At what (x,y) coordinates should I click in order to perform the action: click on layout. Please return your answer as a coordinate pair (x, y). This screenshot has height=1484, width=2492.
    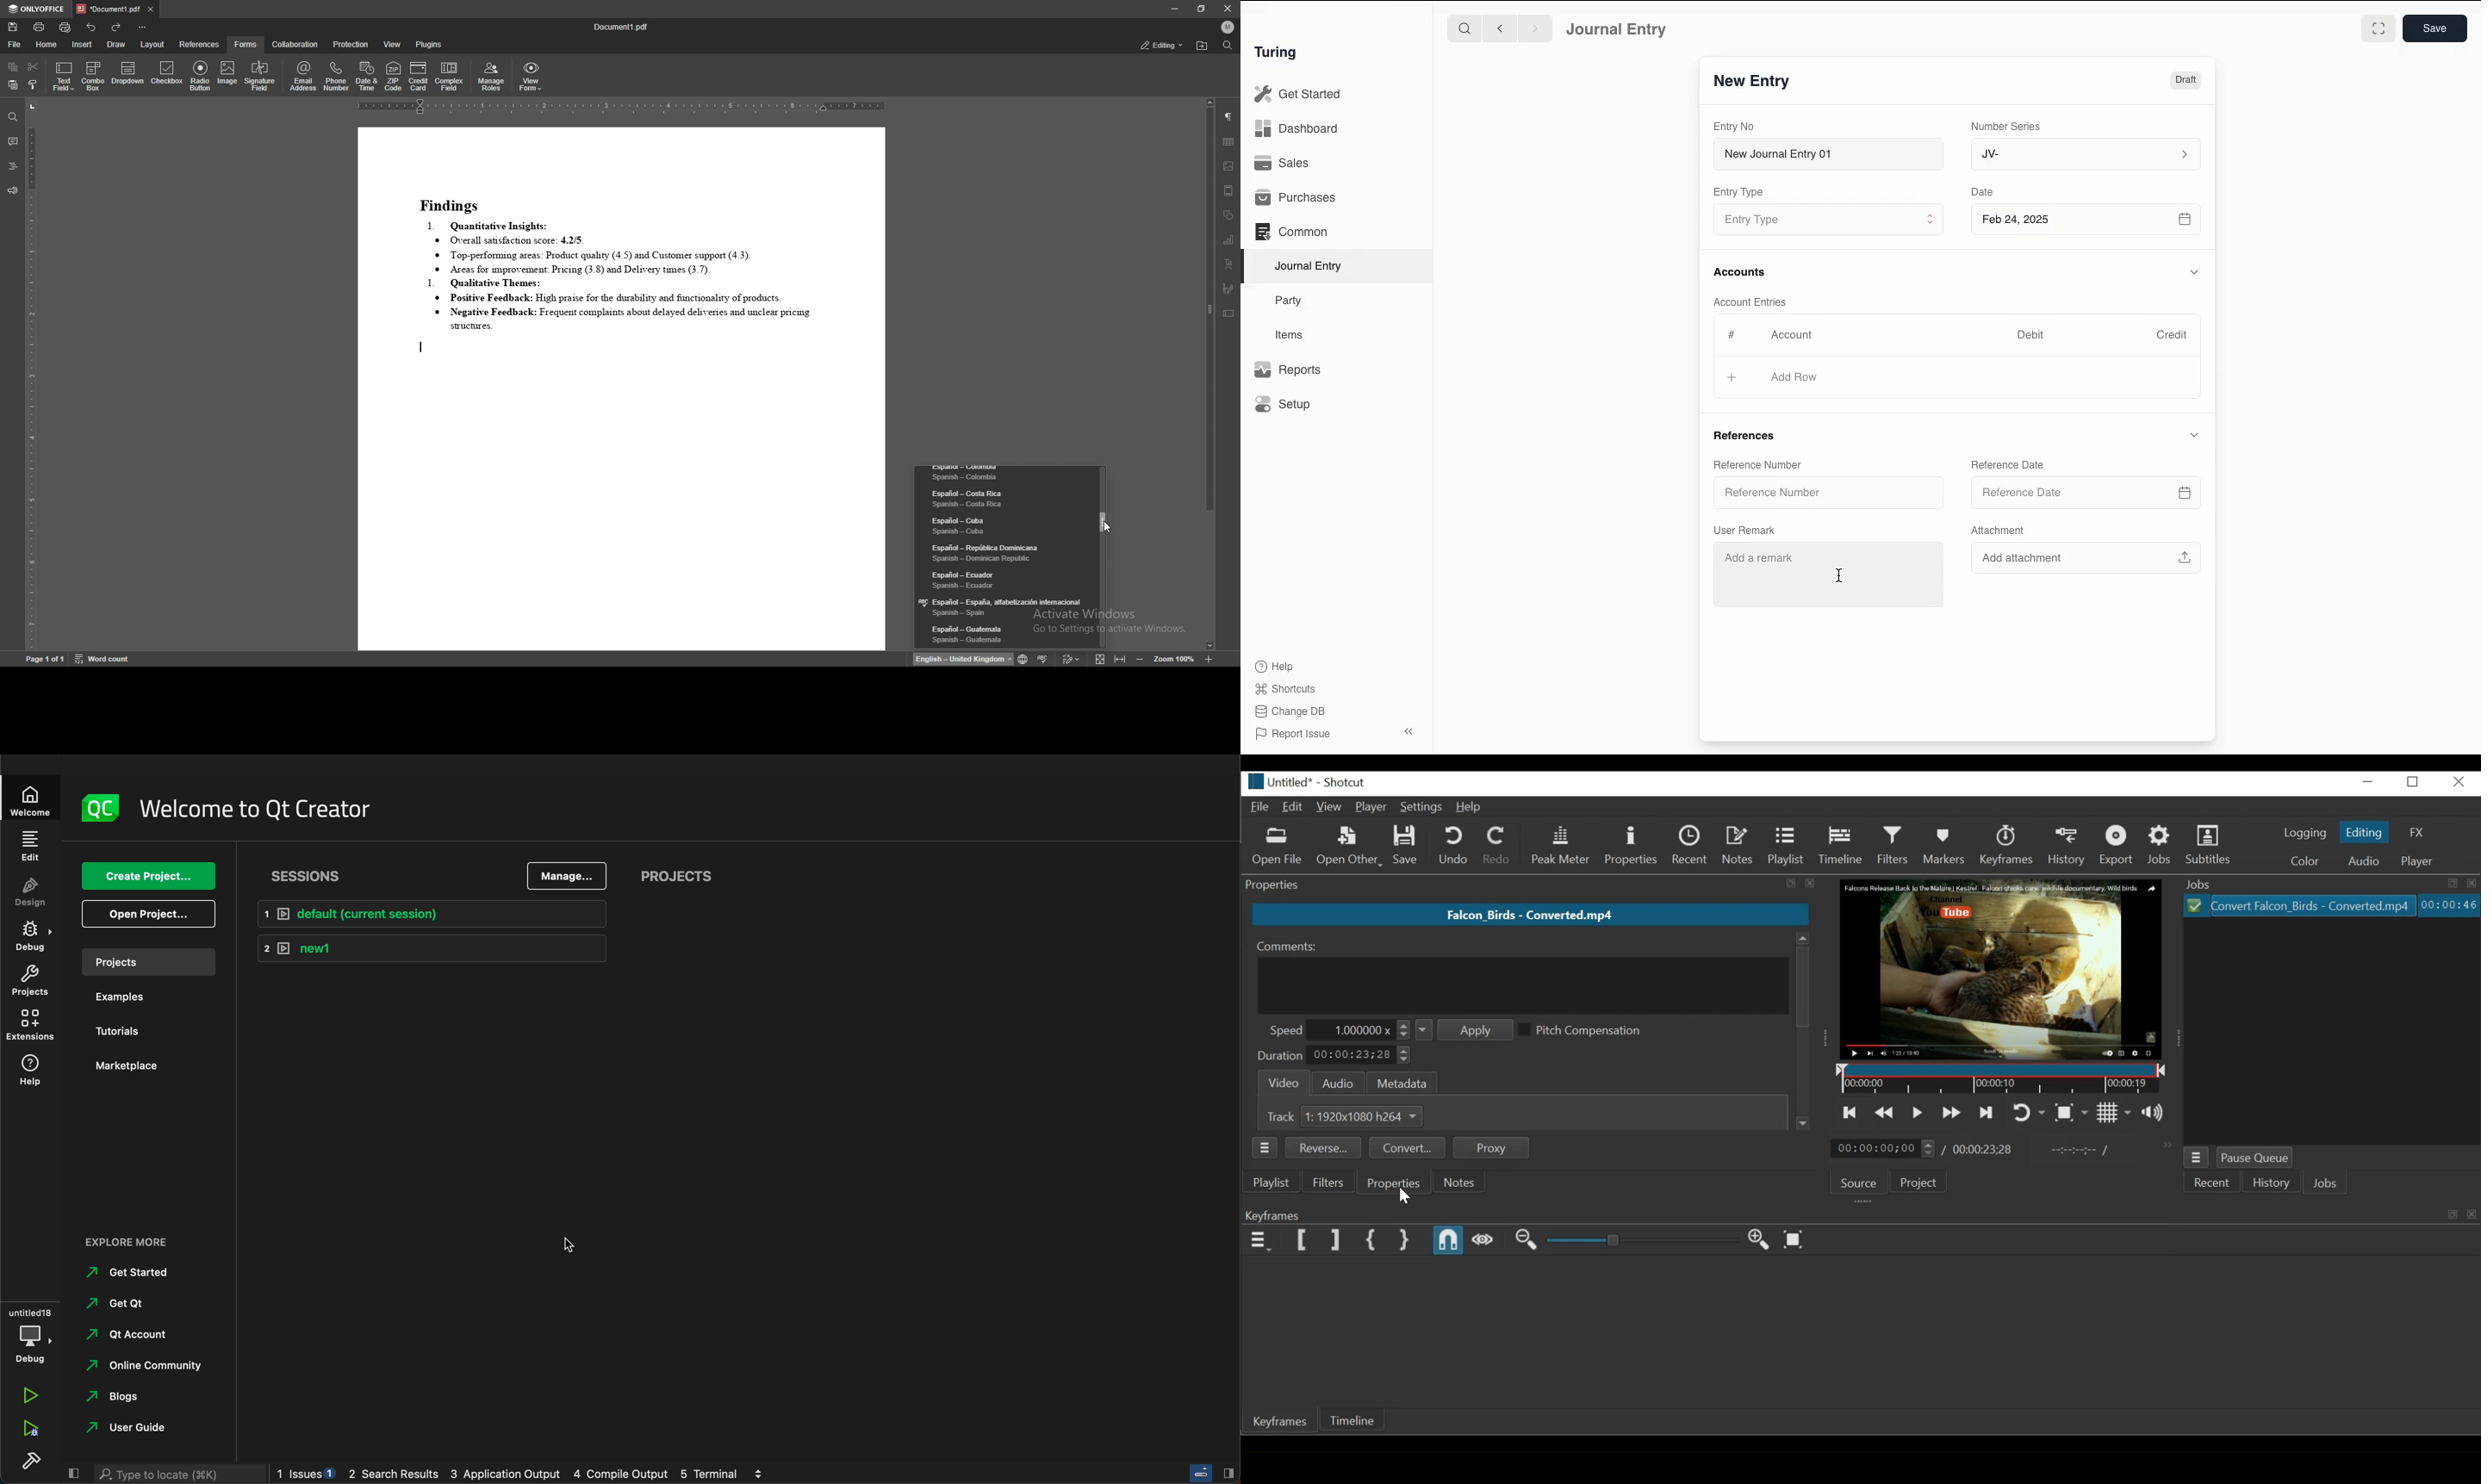
    Looking at the image, I should click on (152, 44).